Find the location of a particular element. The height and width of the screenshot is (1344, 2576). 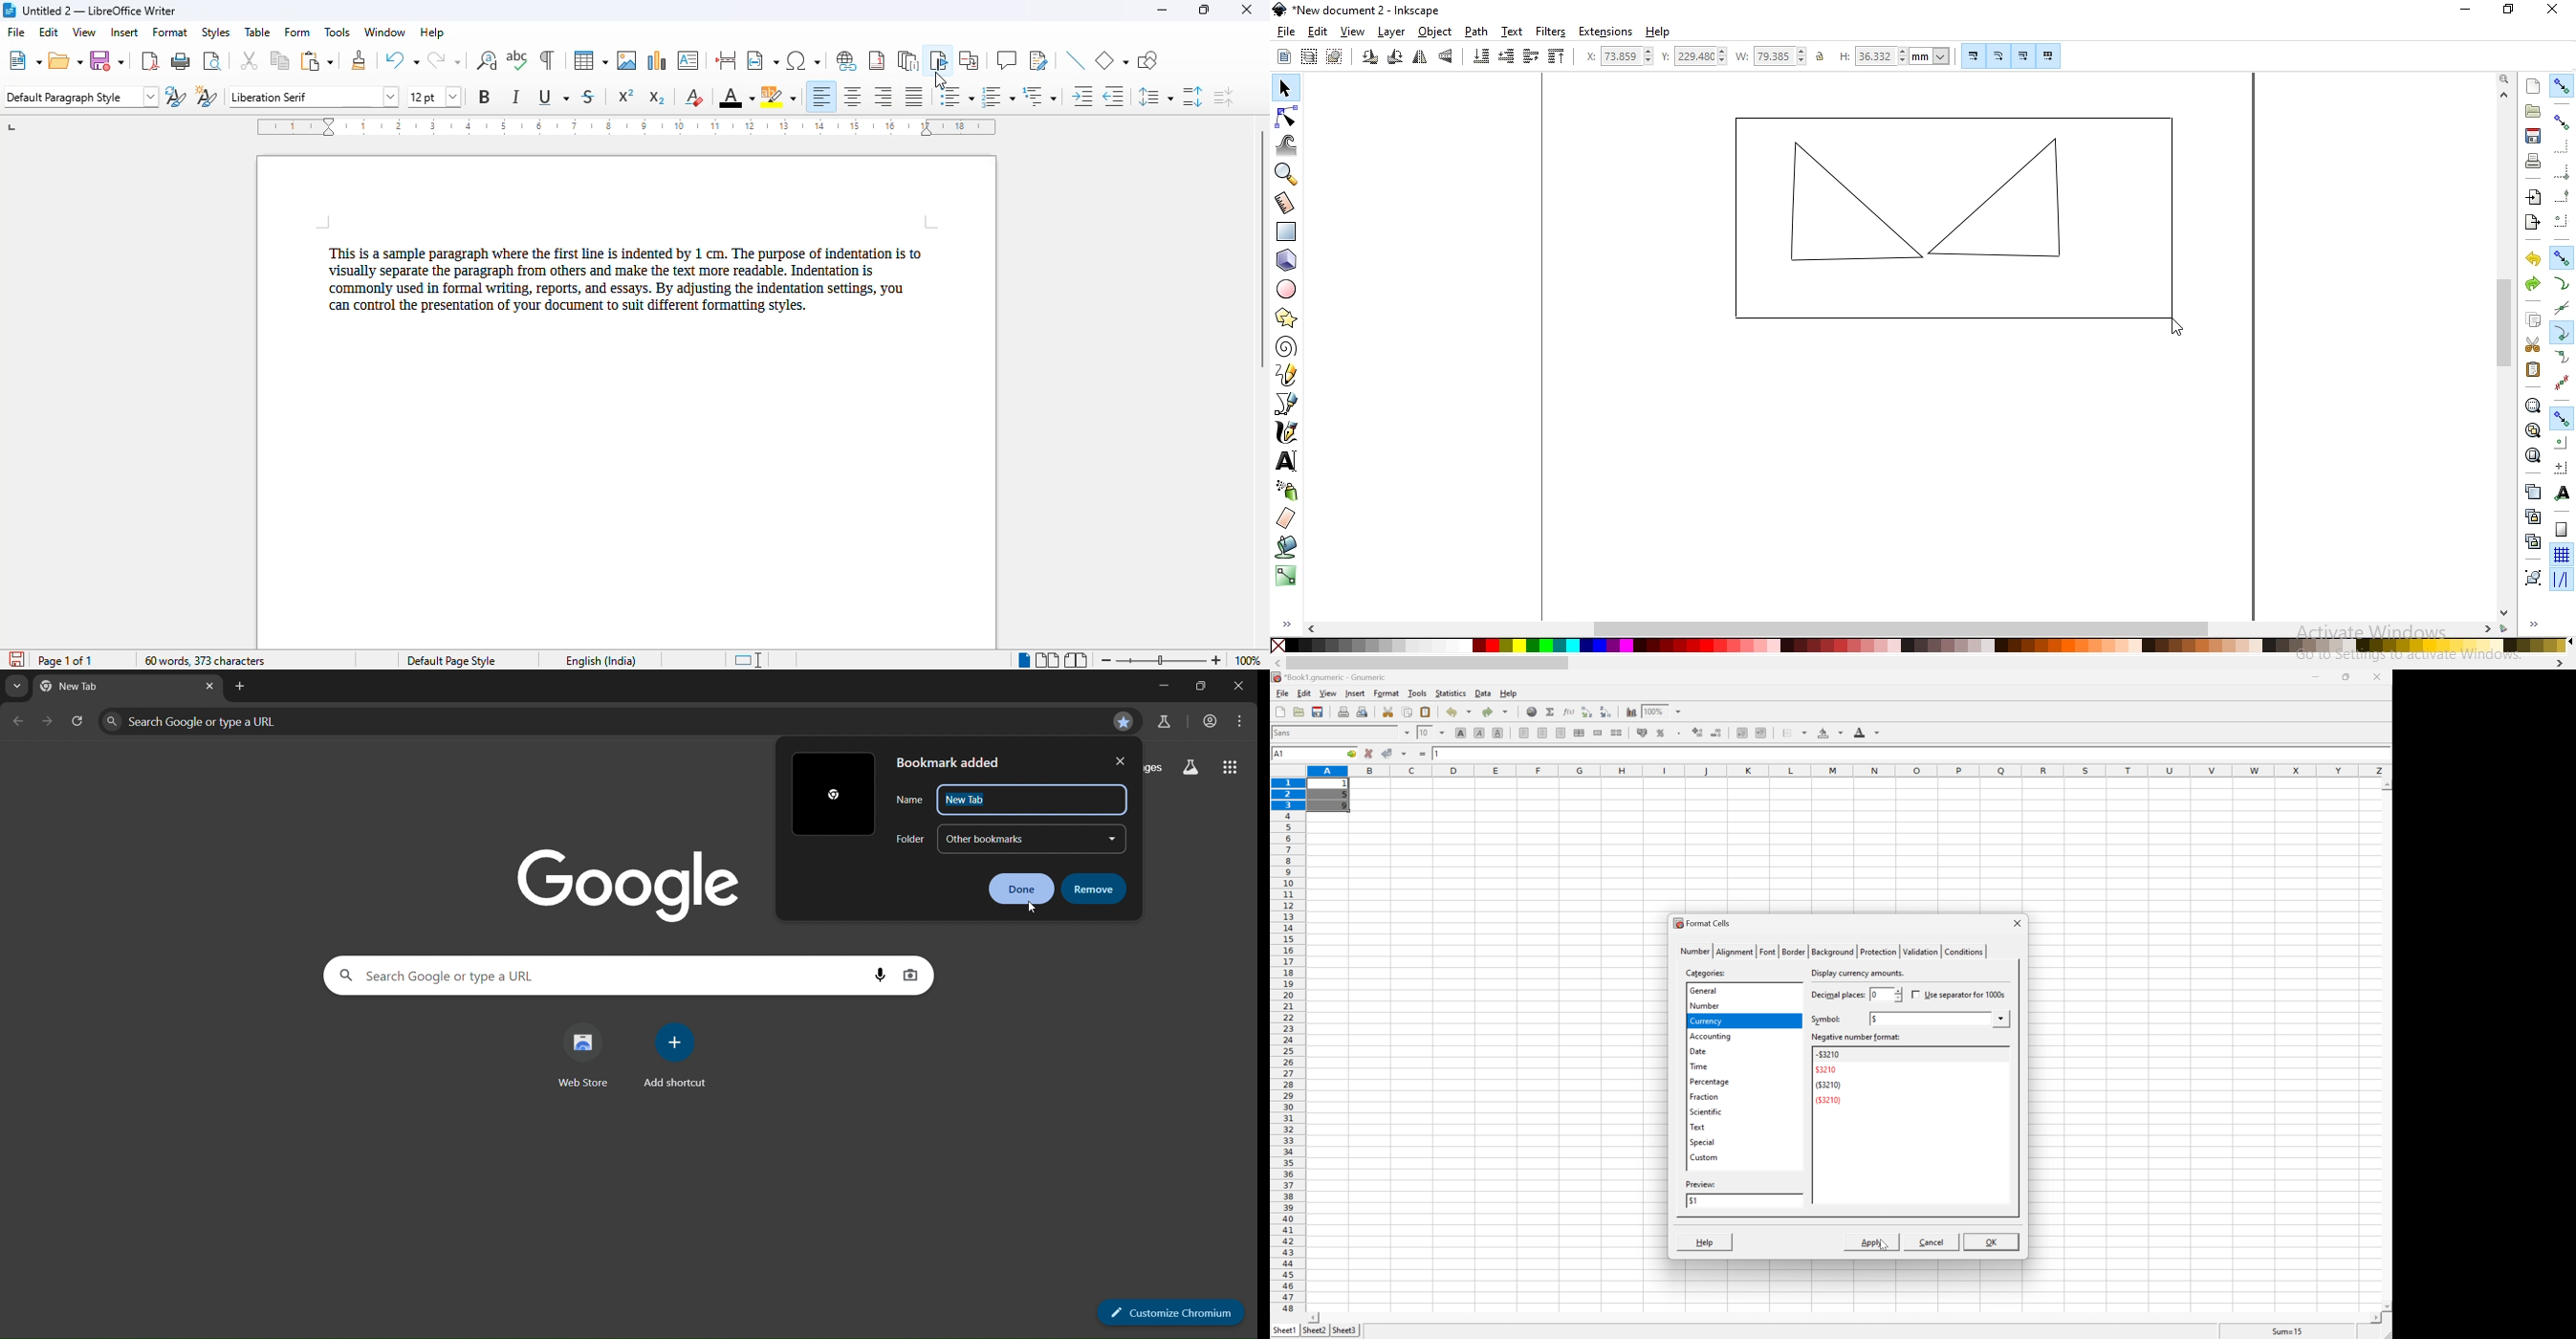

new style from selection is located at coordinates (206, 95).